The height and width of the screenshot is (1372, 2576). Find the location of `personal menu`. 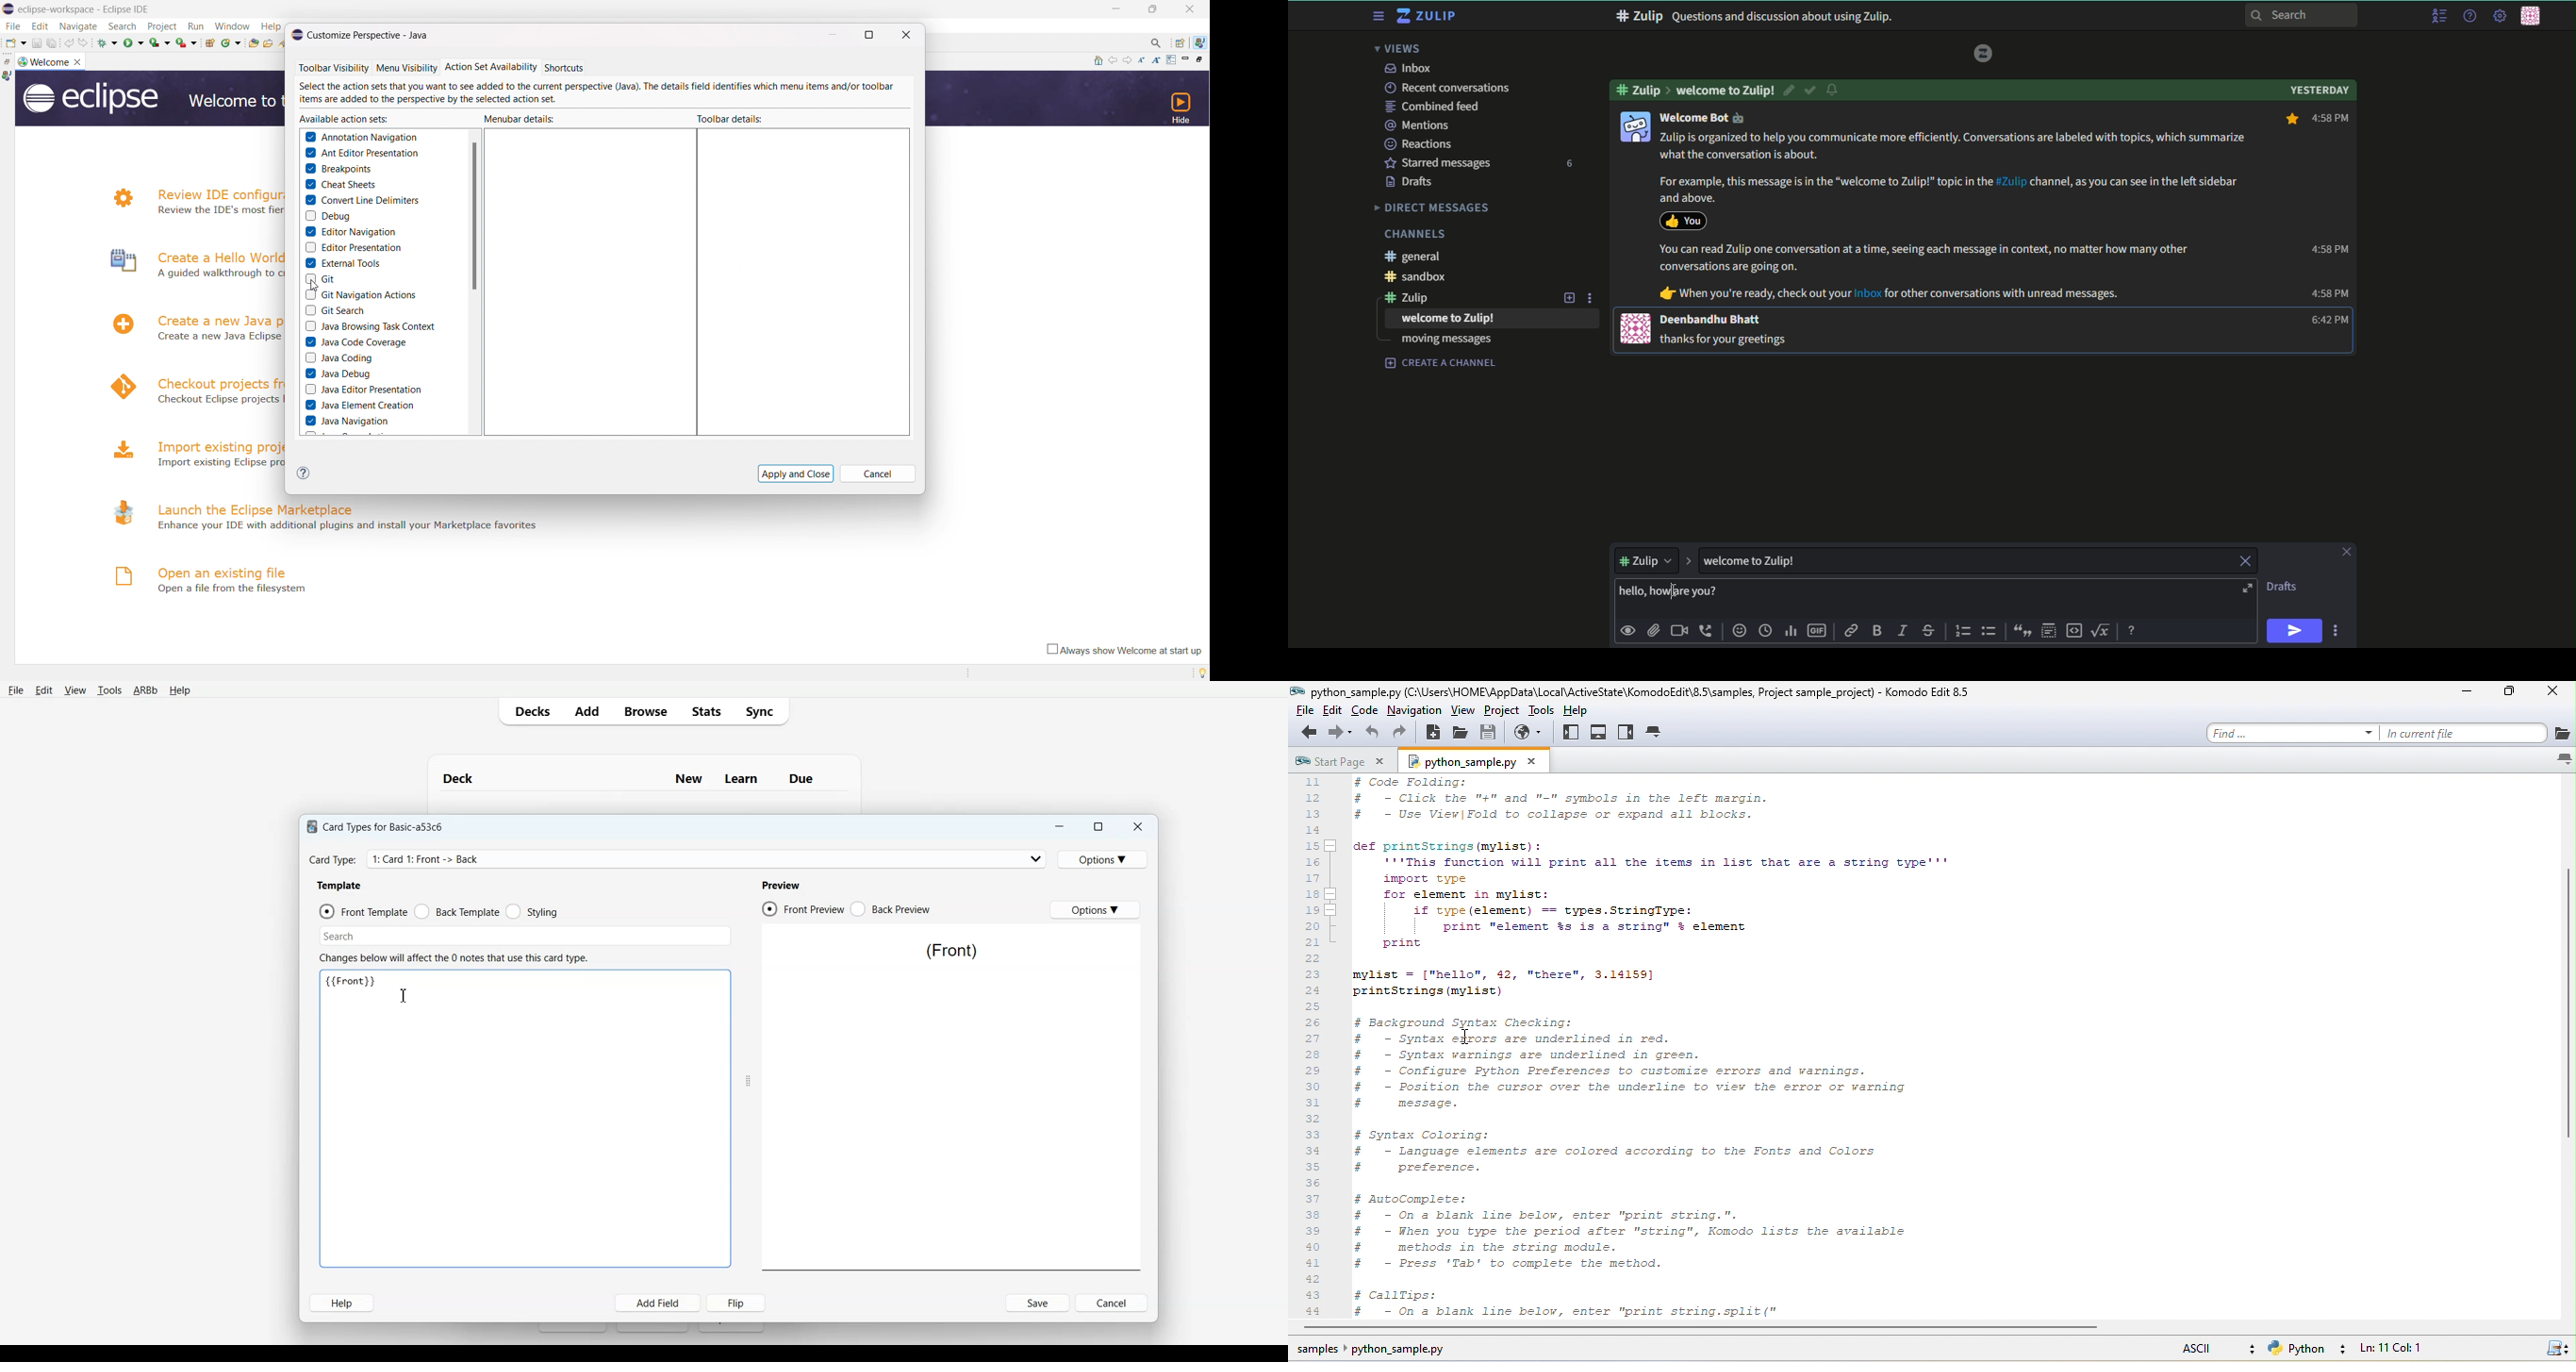

personal menu is located at coordinates (2533, 17).